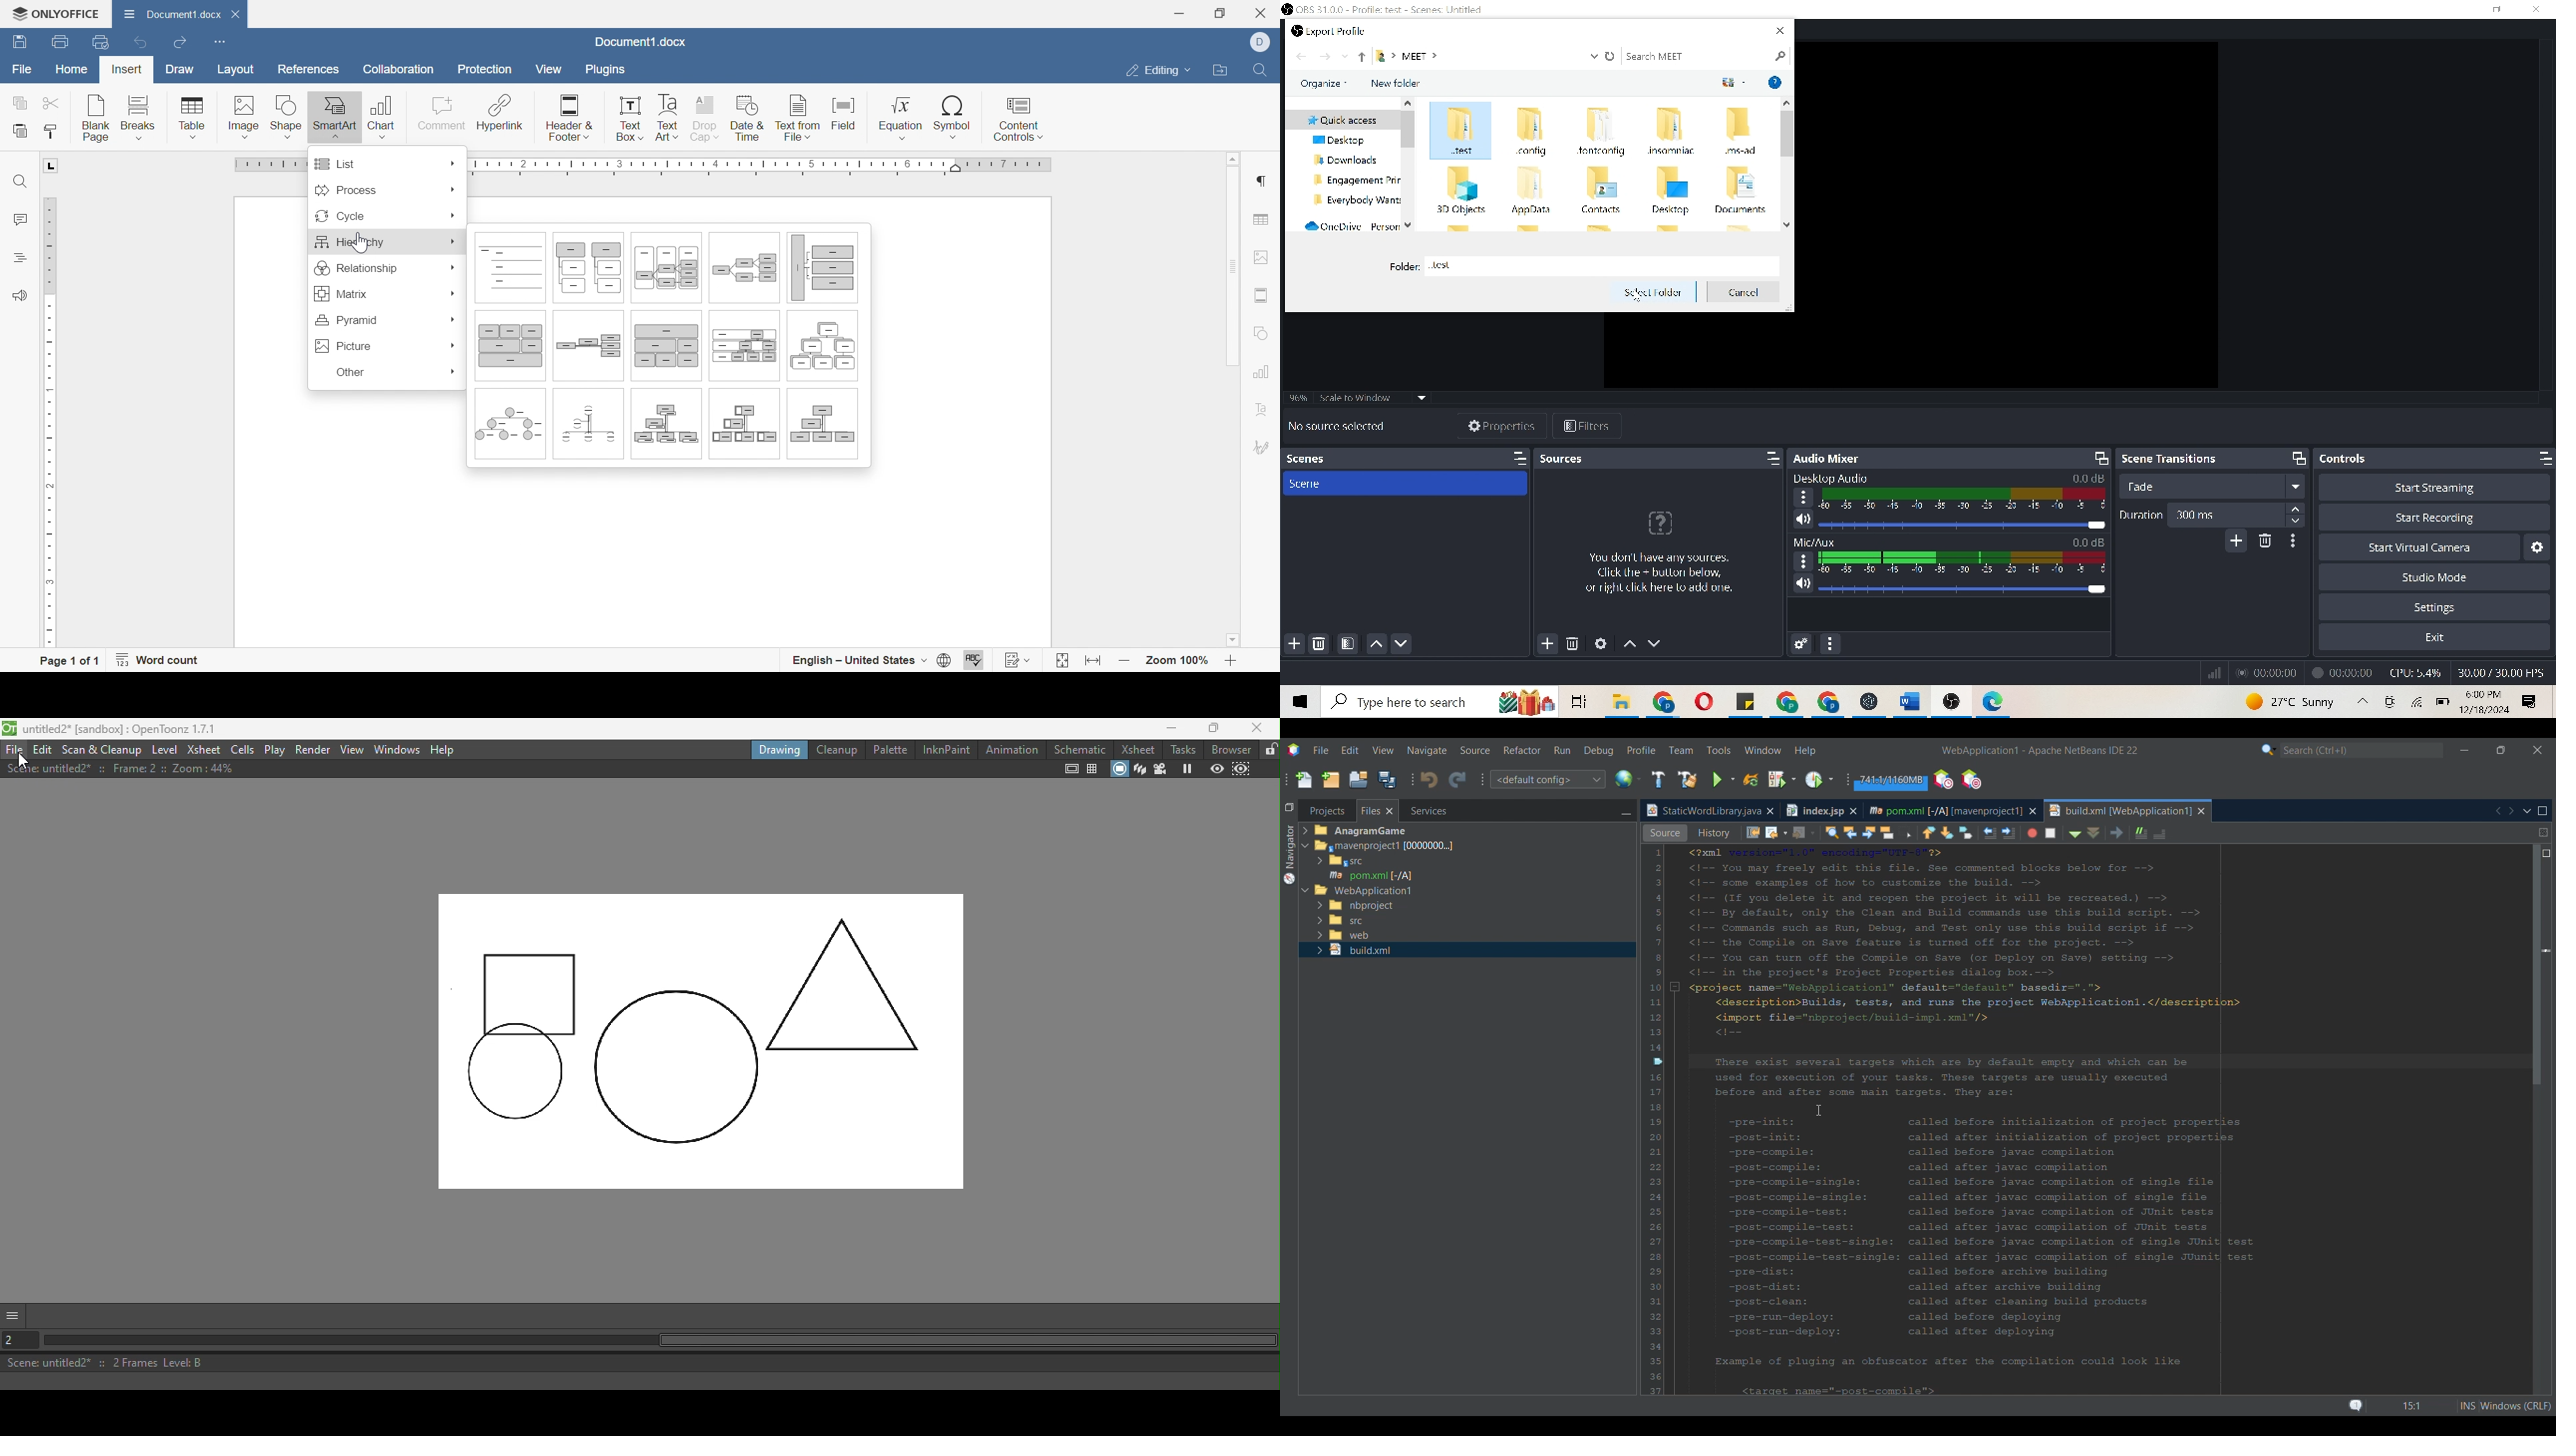 This screenshot has height=1456, width=2576. Describe the element at coordinates (1604, 190) in the screenshot. I see `Conacts` at that location.